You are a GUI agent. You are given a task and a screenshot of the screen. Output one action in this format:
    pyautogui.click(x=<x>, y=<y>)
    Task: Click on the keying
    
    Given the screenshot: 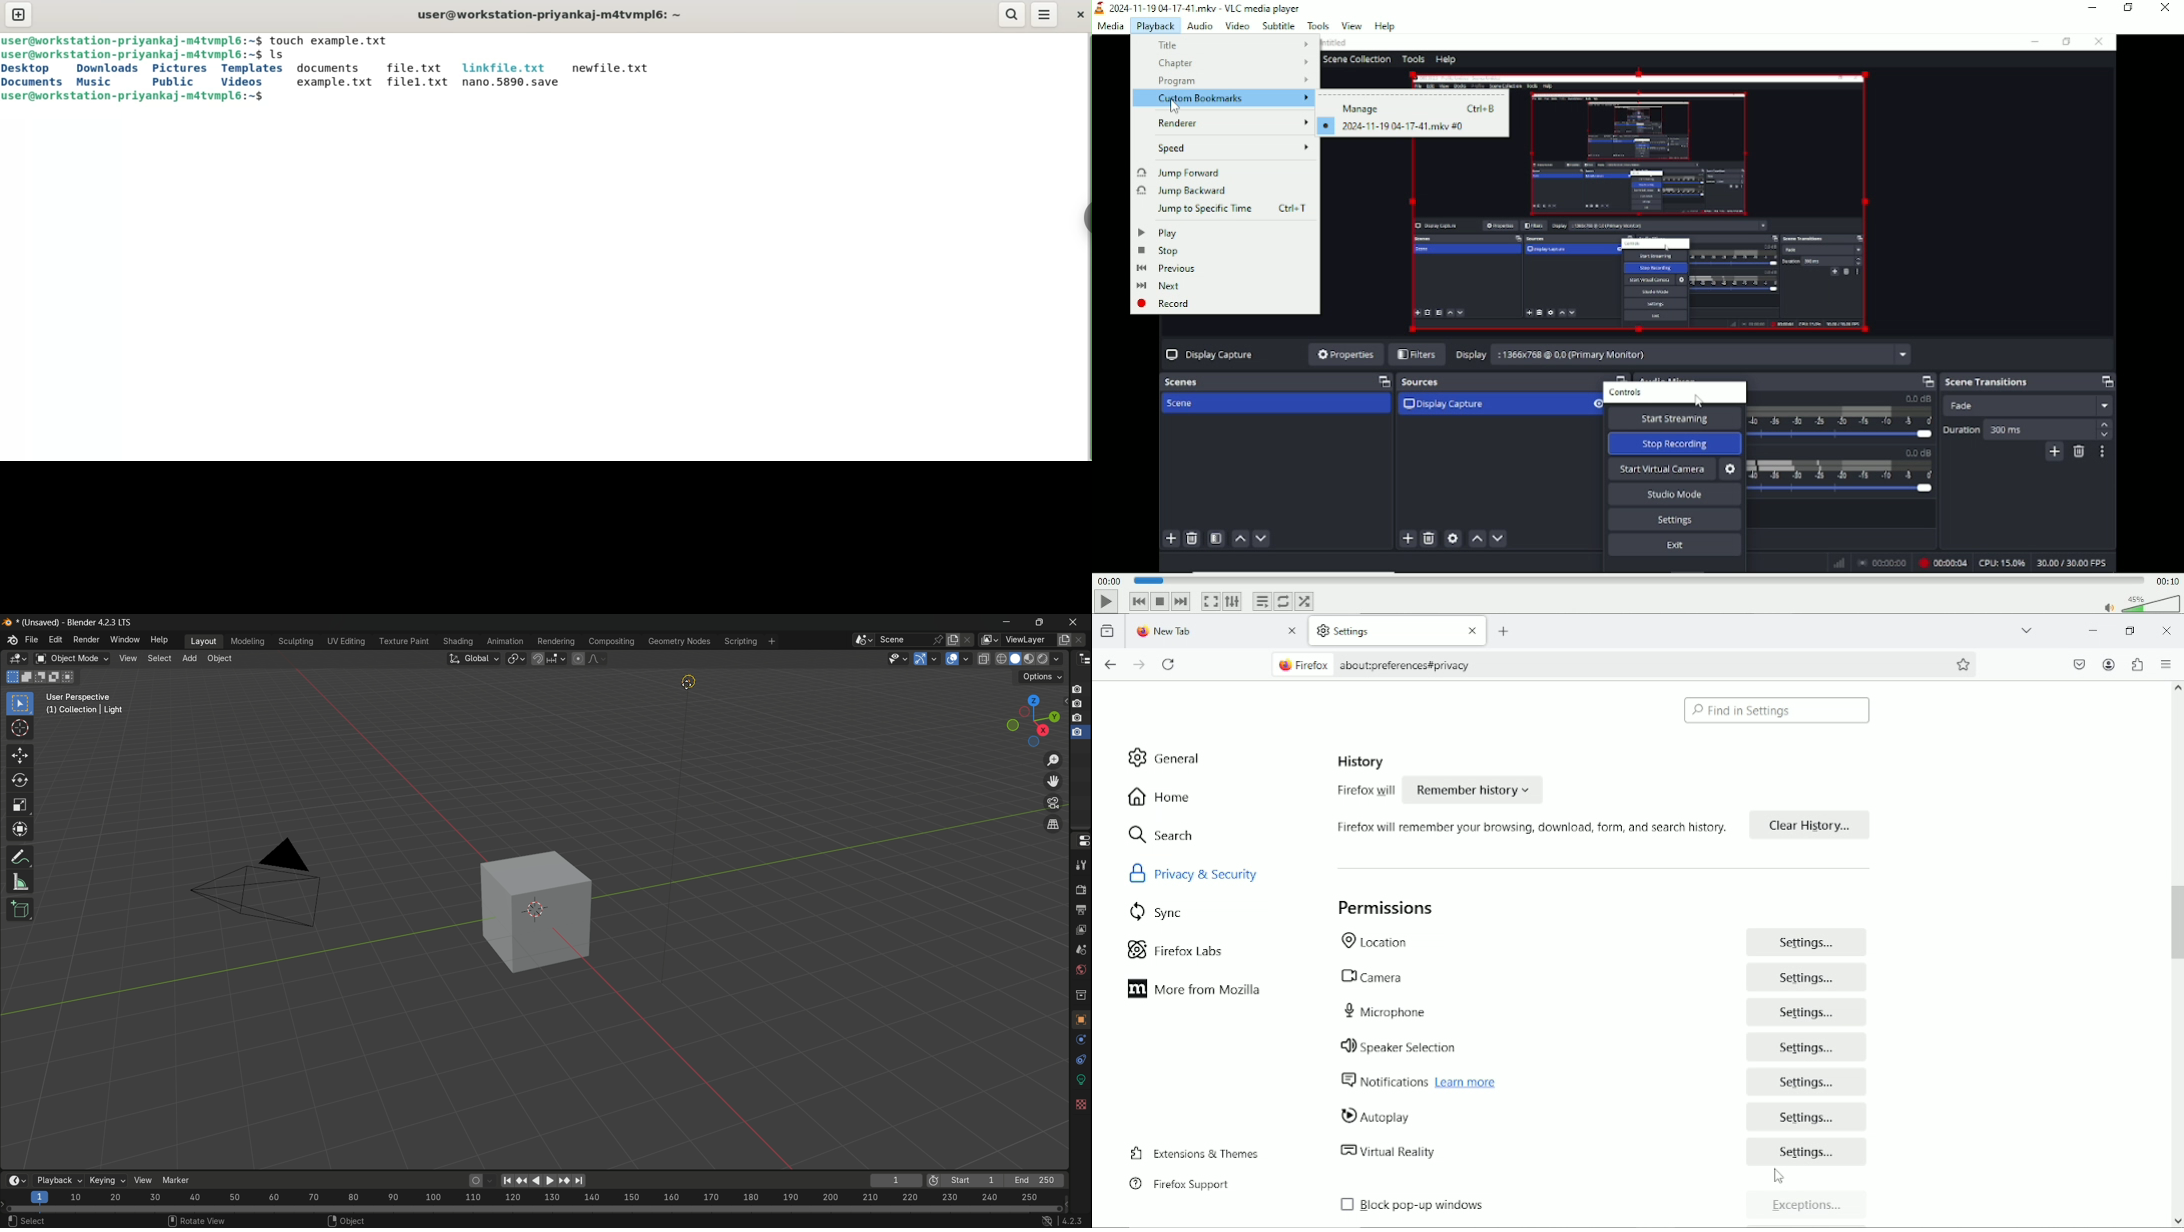 What is the action you would take?
    pyautogui.click(x=106, y=1181)
    